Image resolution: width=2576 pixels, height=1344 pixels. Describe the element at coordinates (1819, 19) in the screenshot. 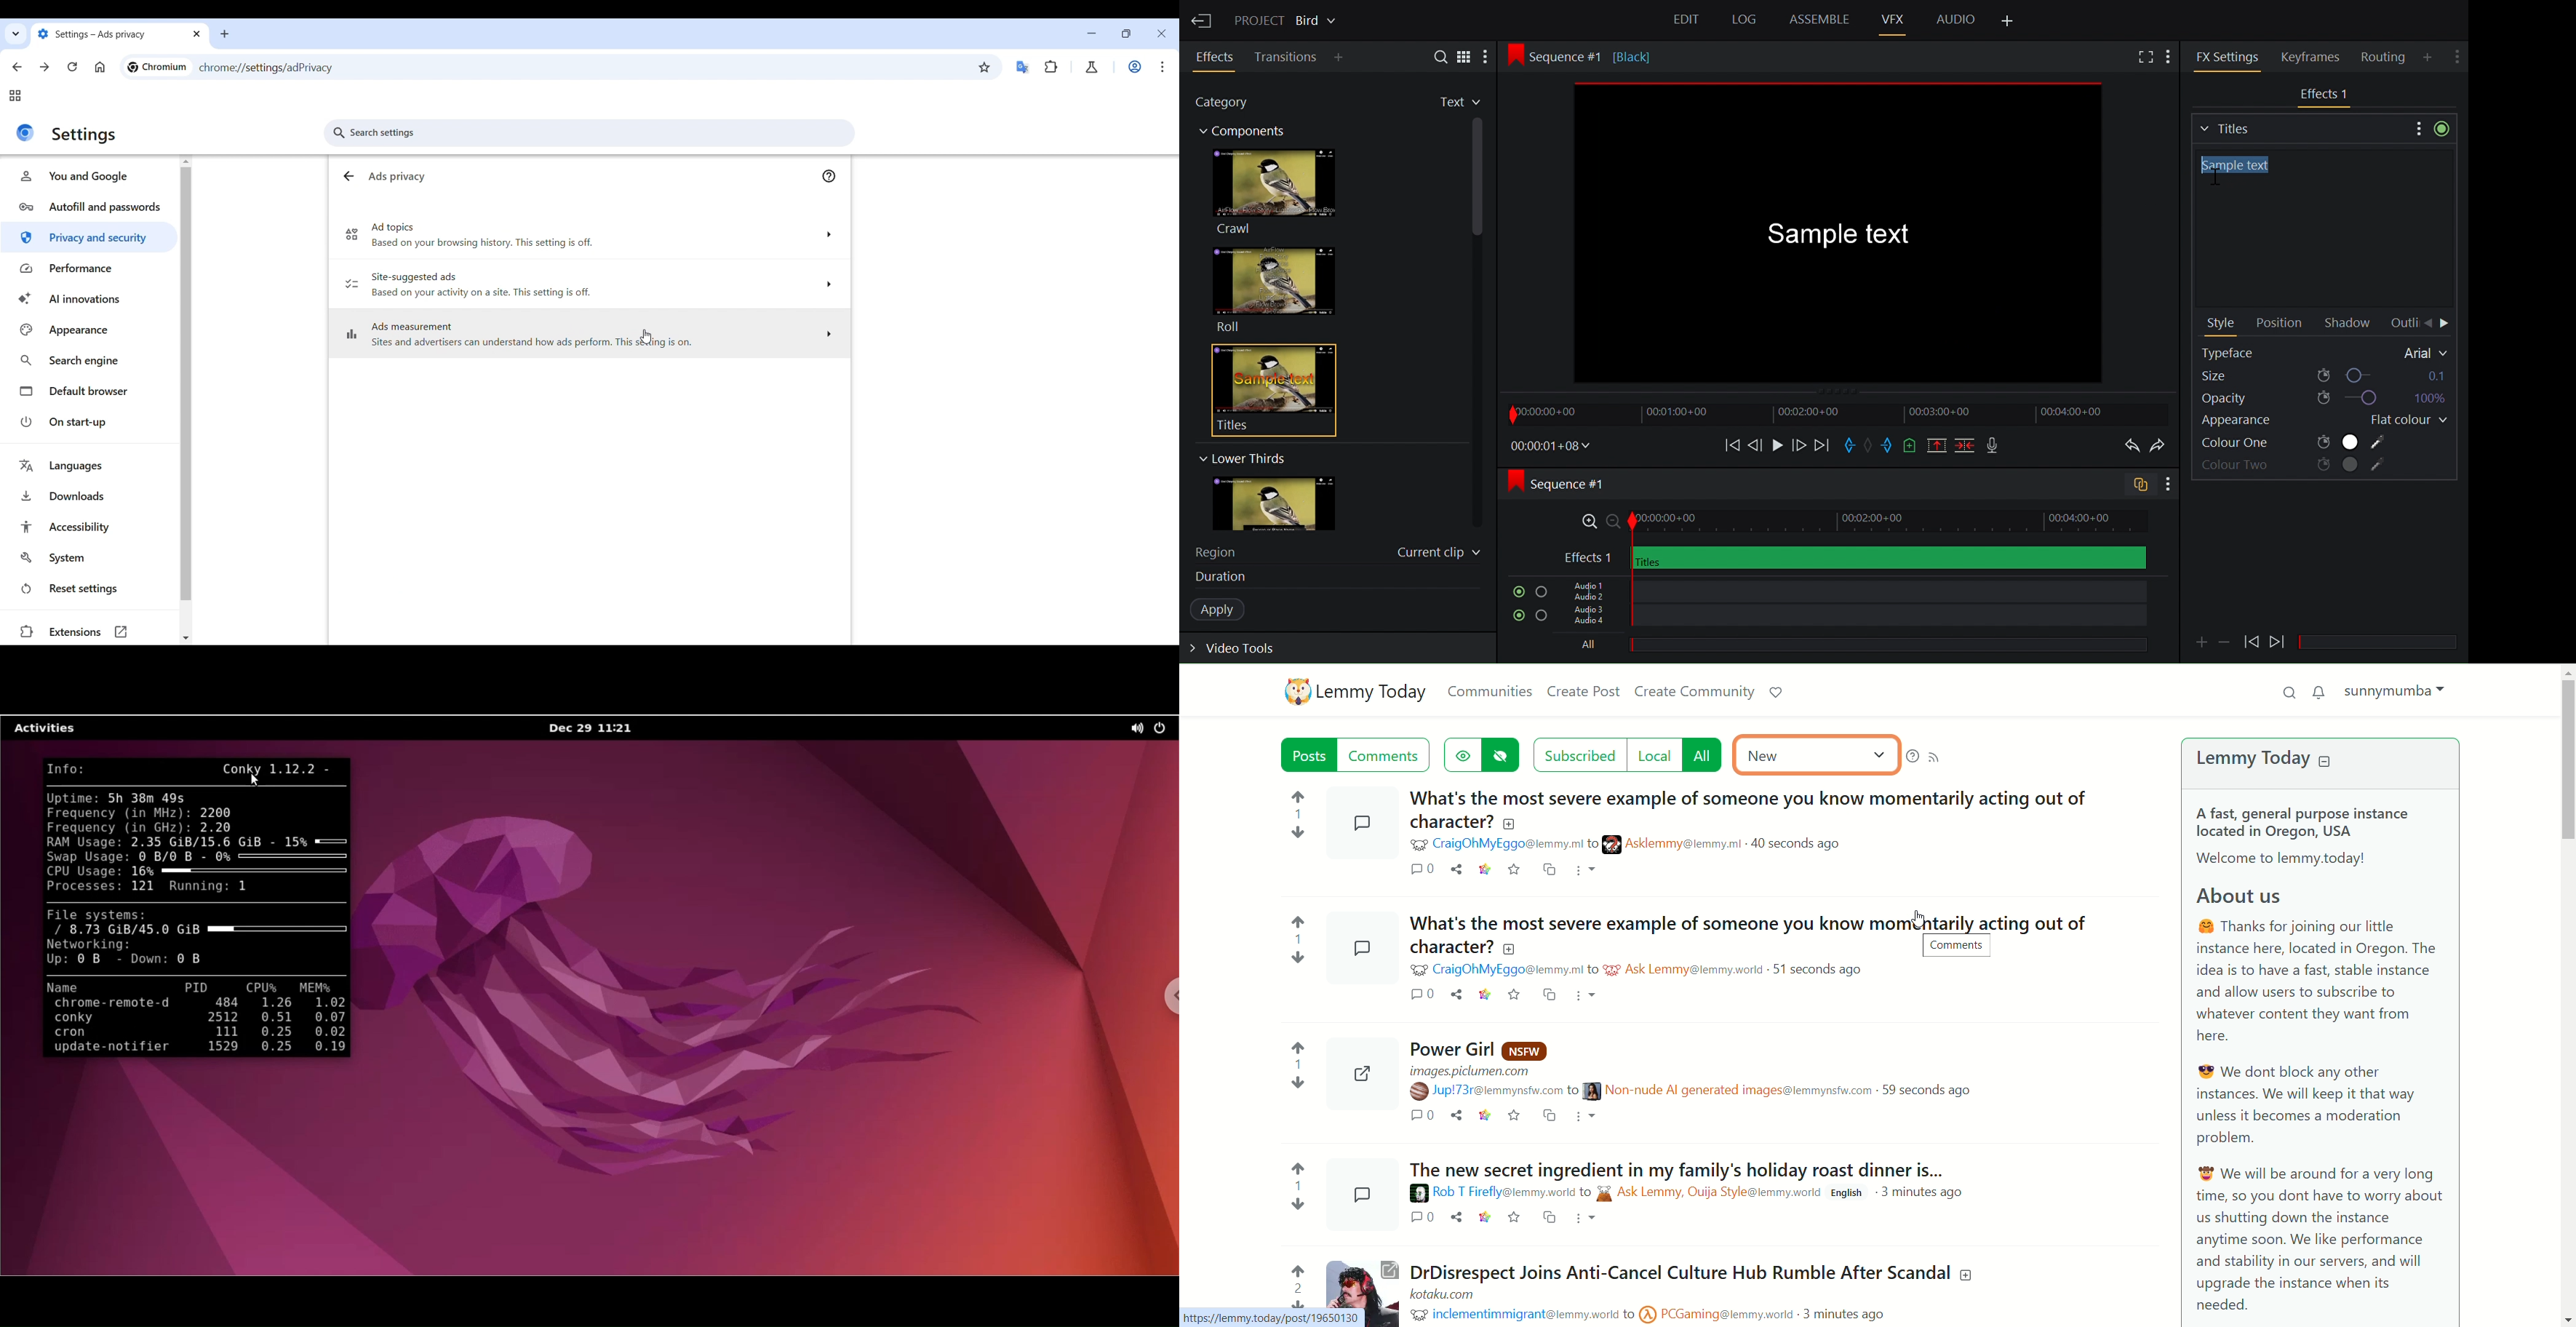

I see `Assemble` at that location.